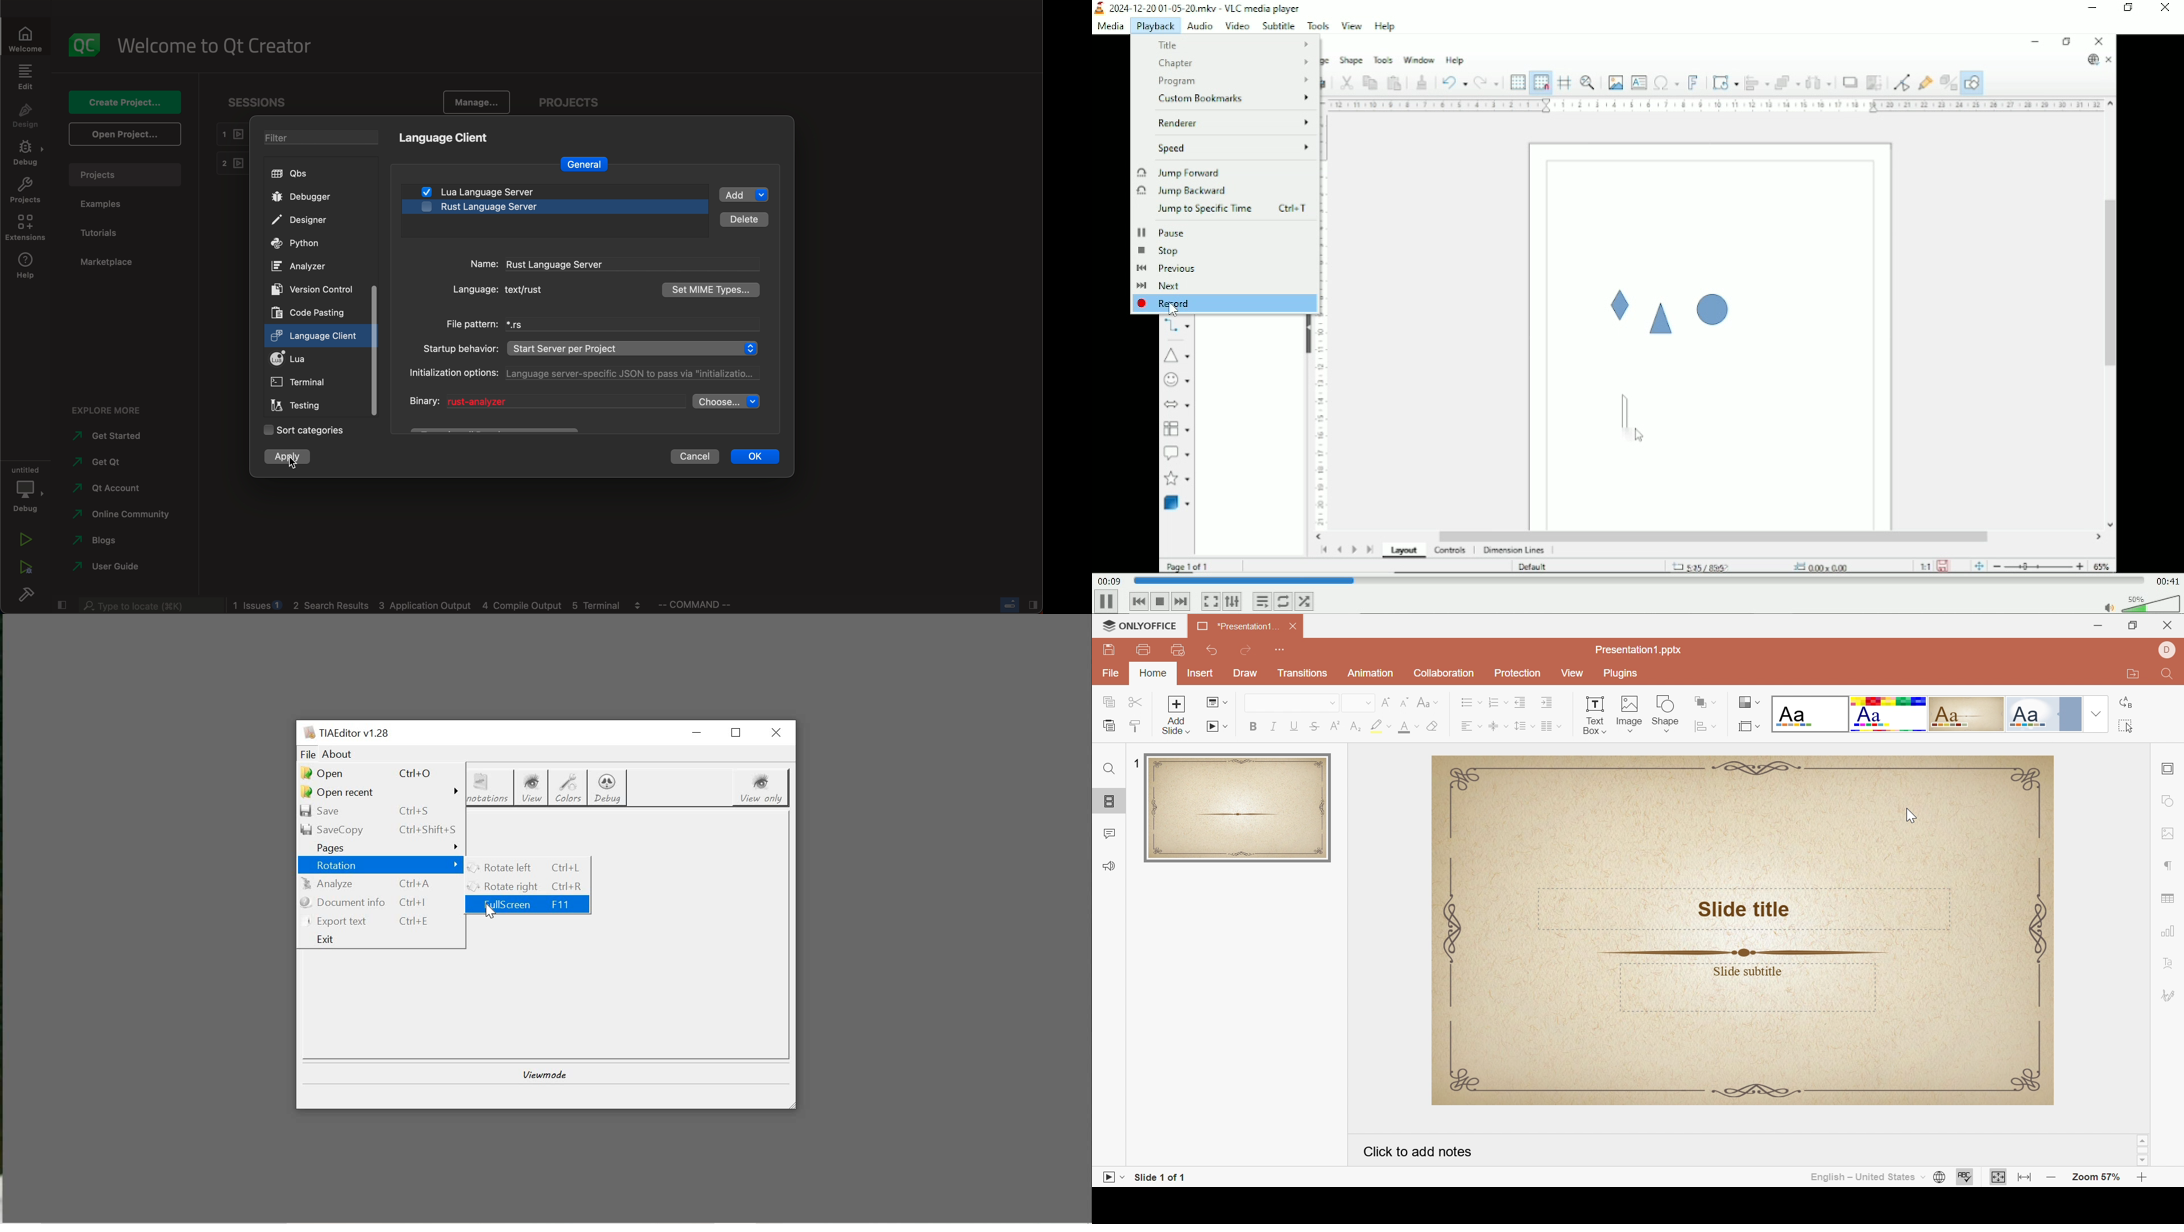  I want to click on Click to add notes, so click(1418, 1150).